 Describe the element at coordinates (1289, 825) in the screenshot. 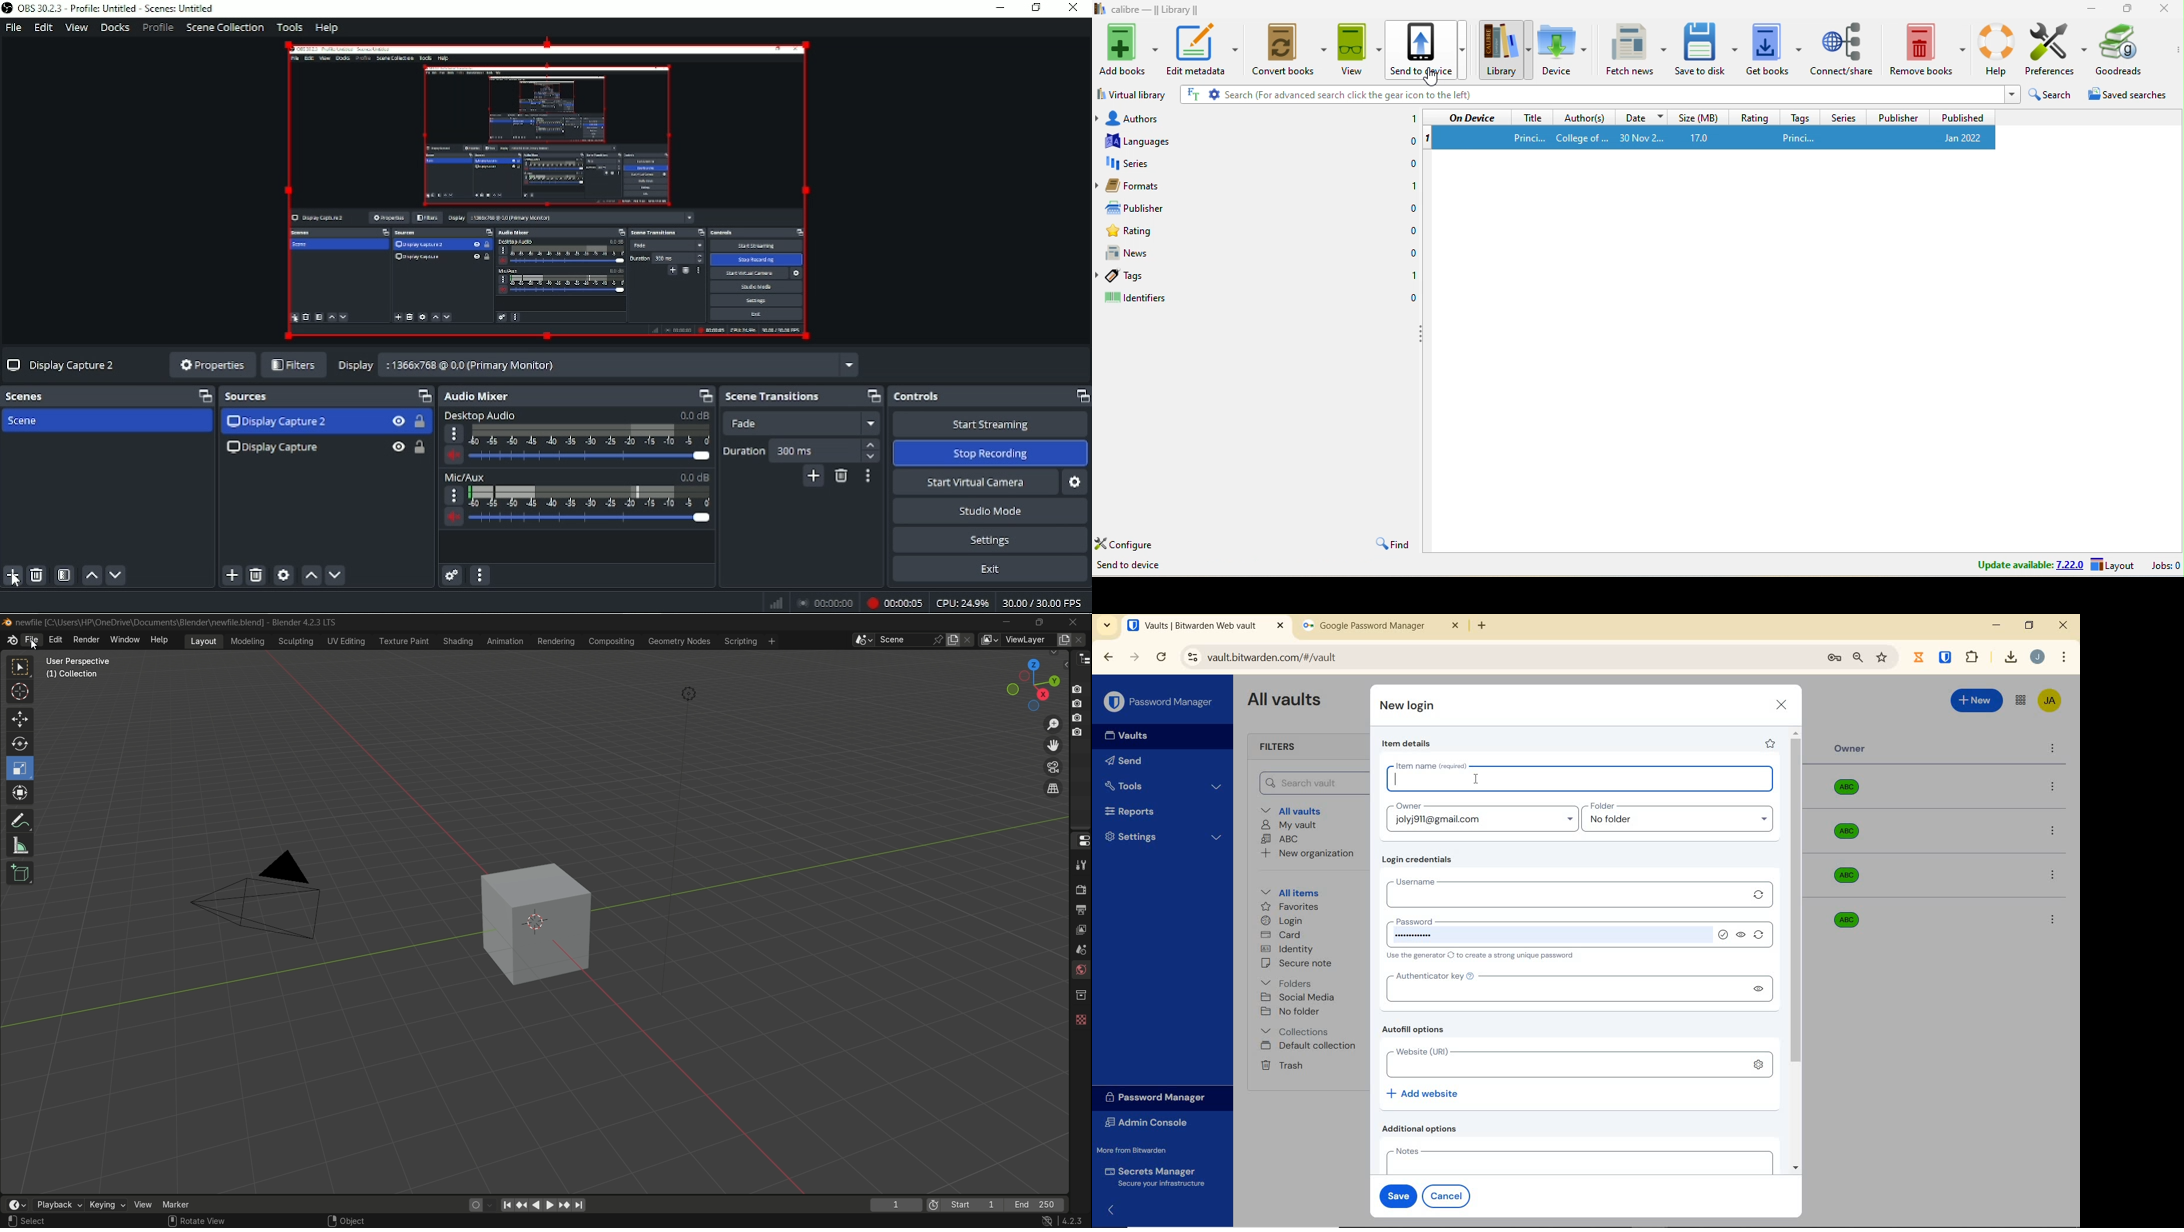

I see `My Vault` at that location.